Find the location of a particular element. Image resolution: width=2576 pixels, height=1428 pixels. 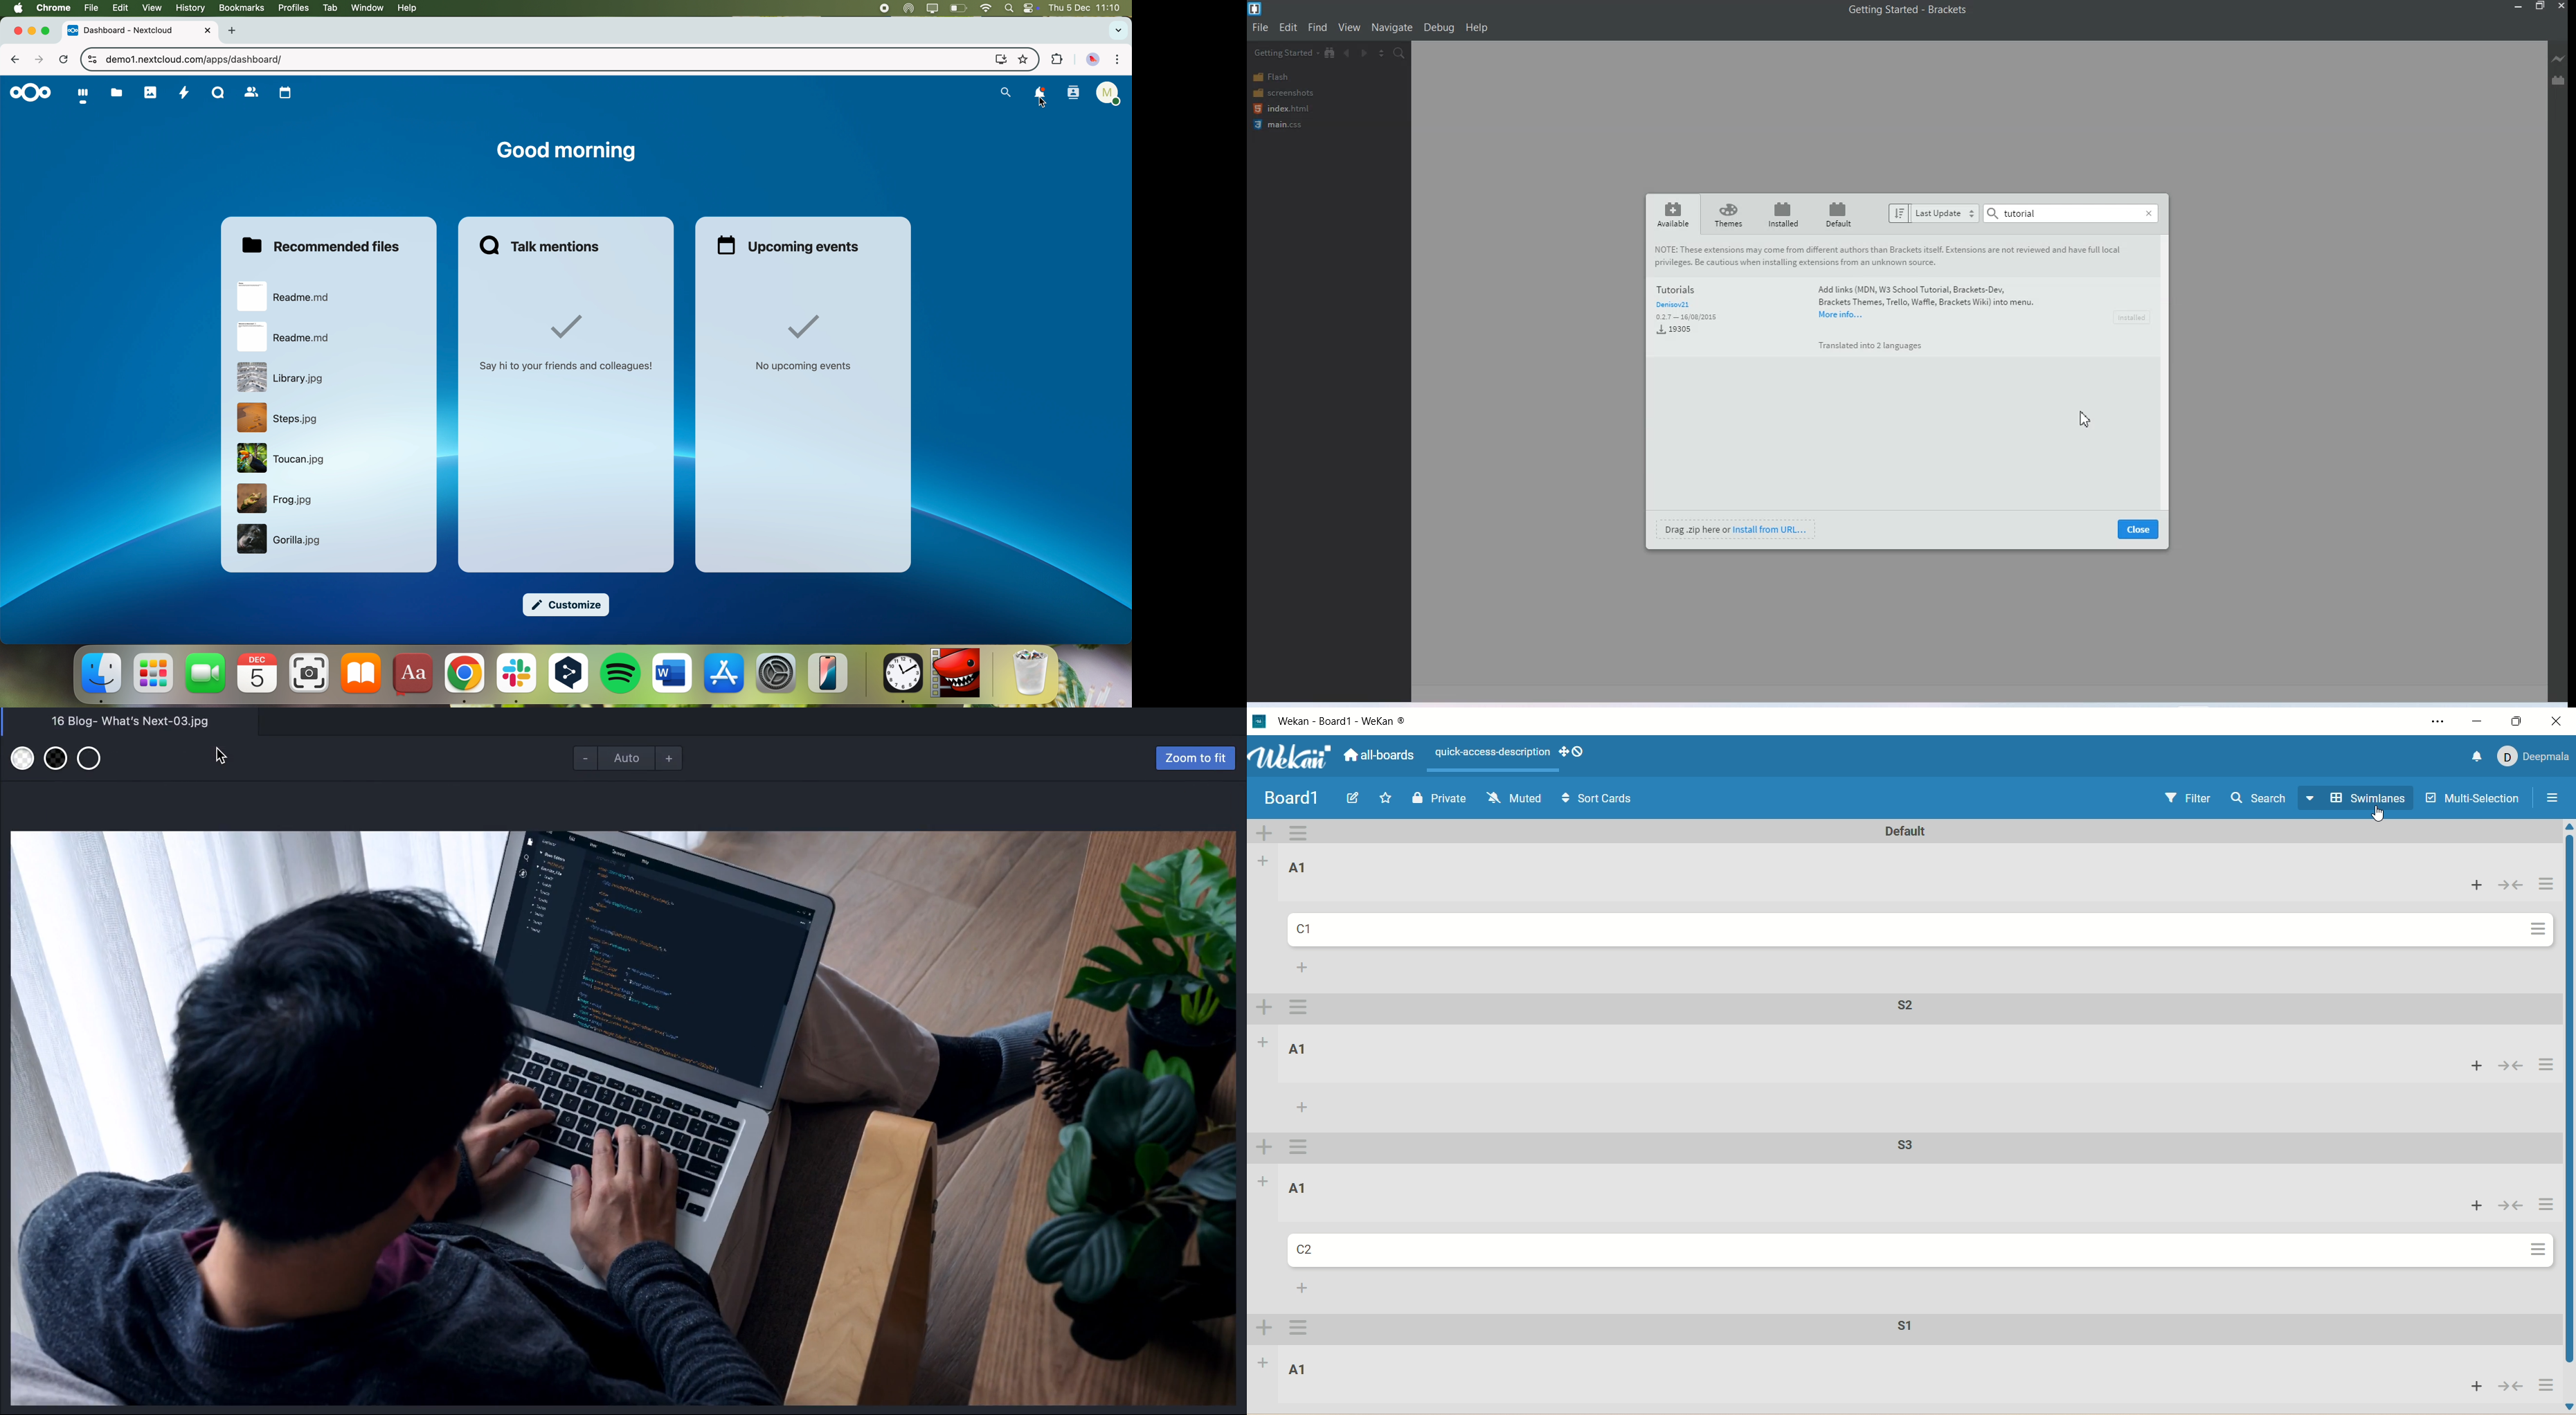

maximize is located at coordinates (2517, 719).